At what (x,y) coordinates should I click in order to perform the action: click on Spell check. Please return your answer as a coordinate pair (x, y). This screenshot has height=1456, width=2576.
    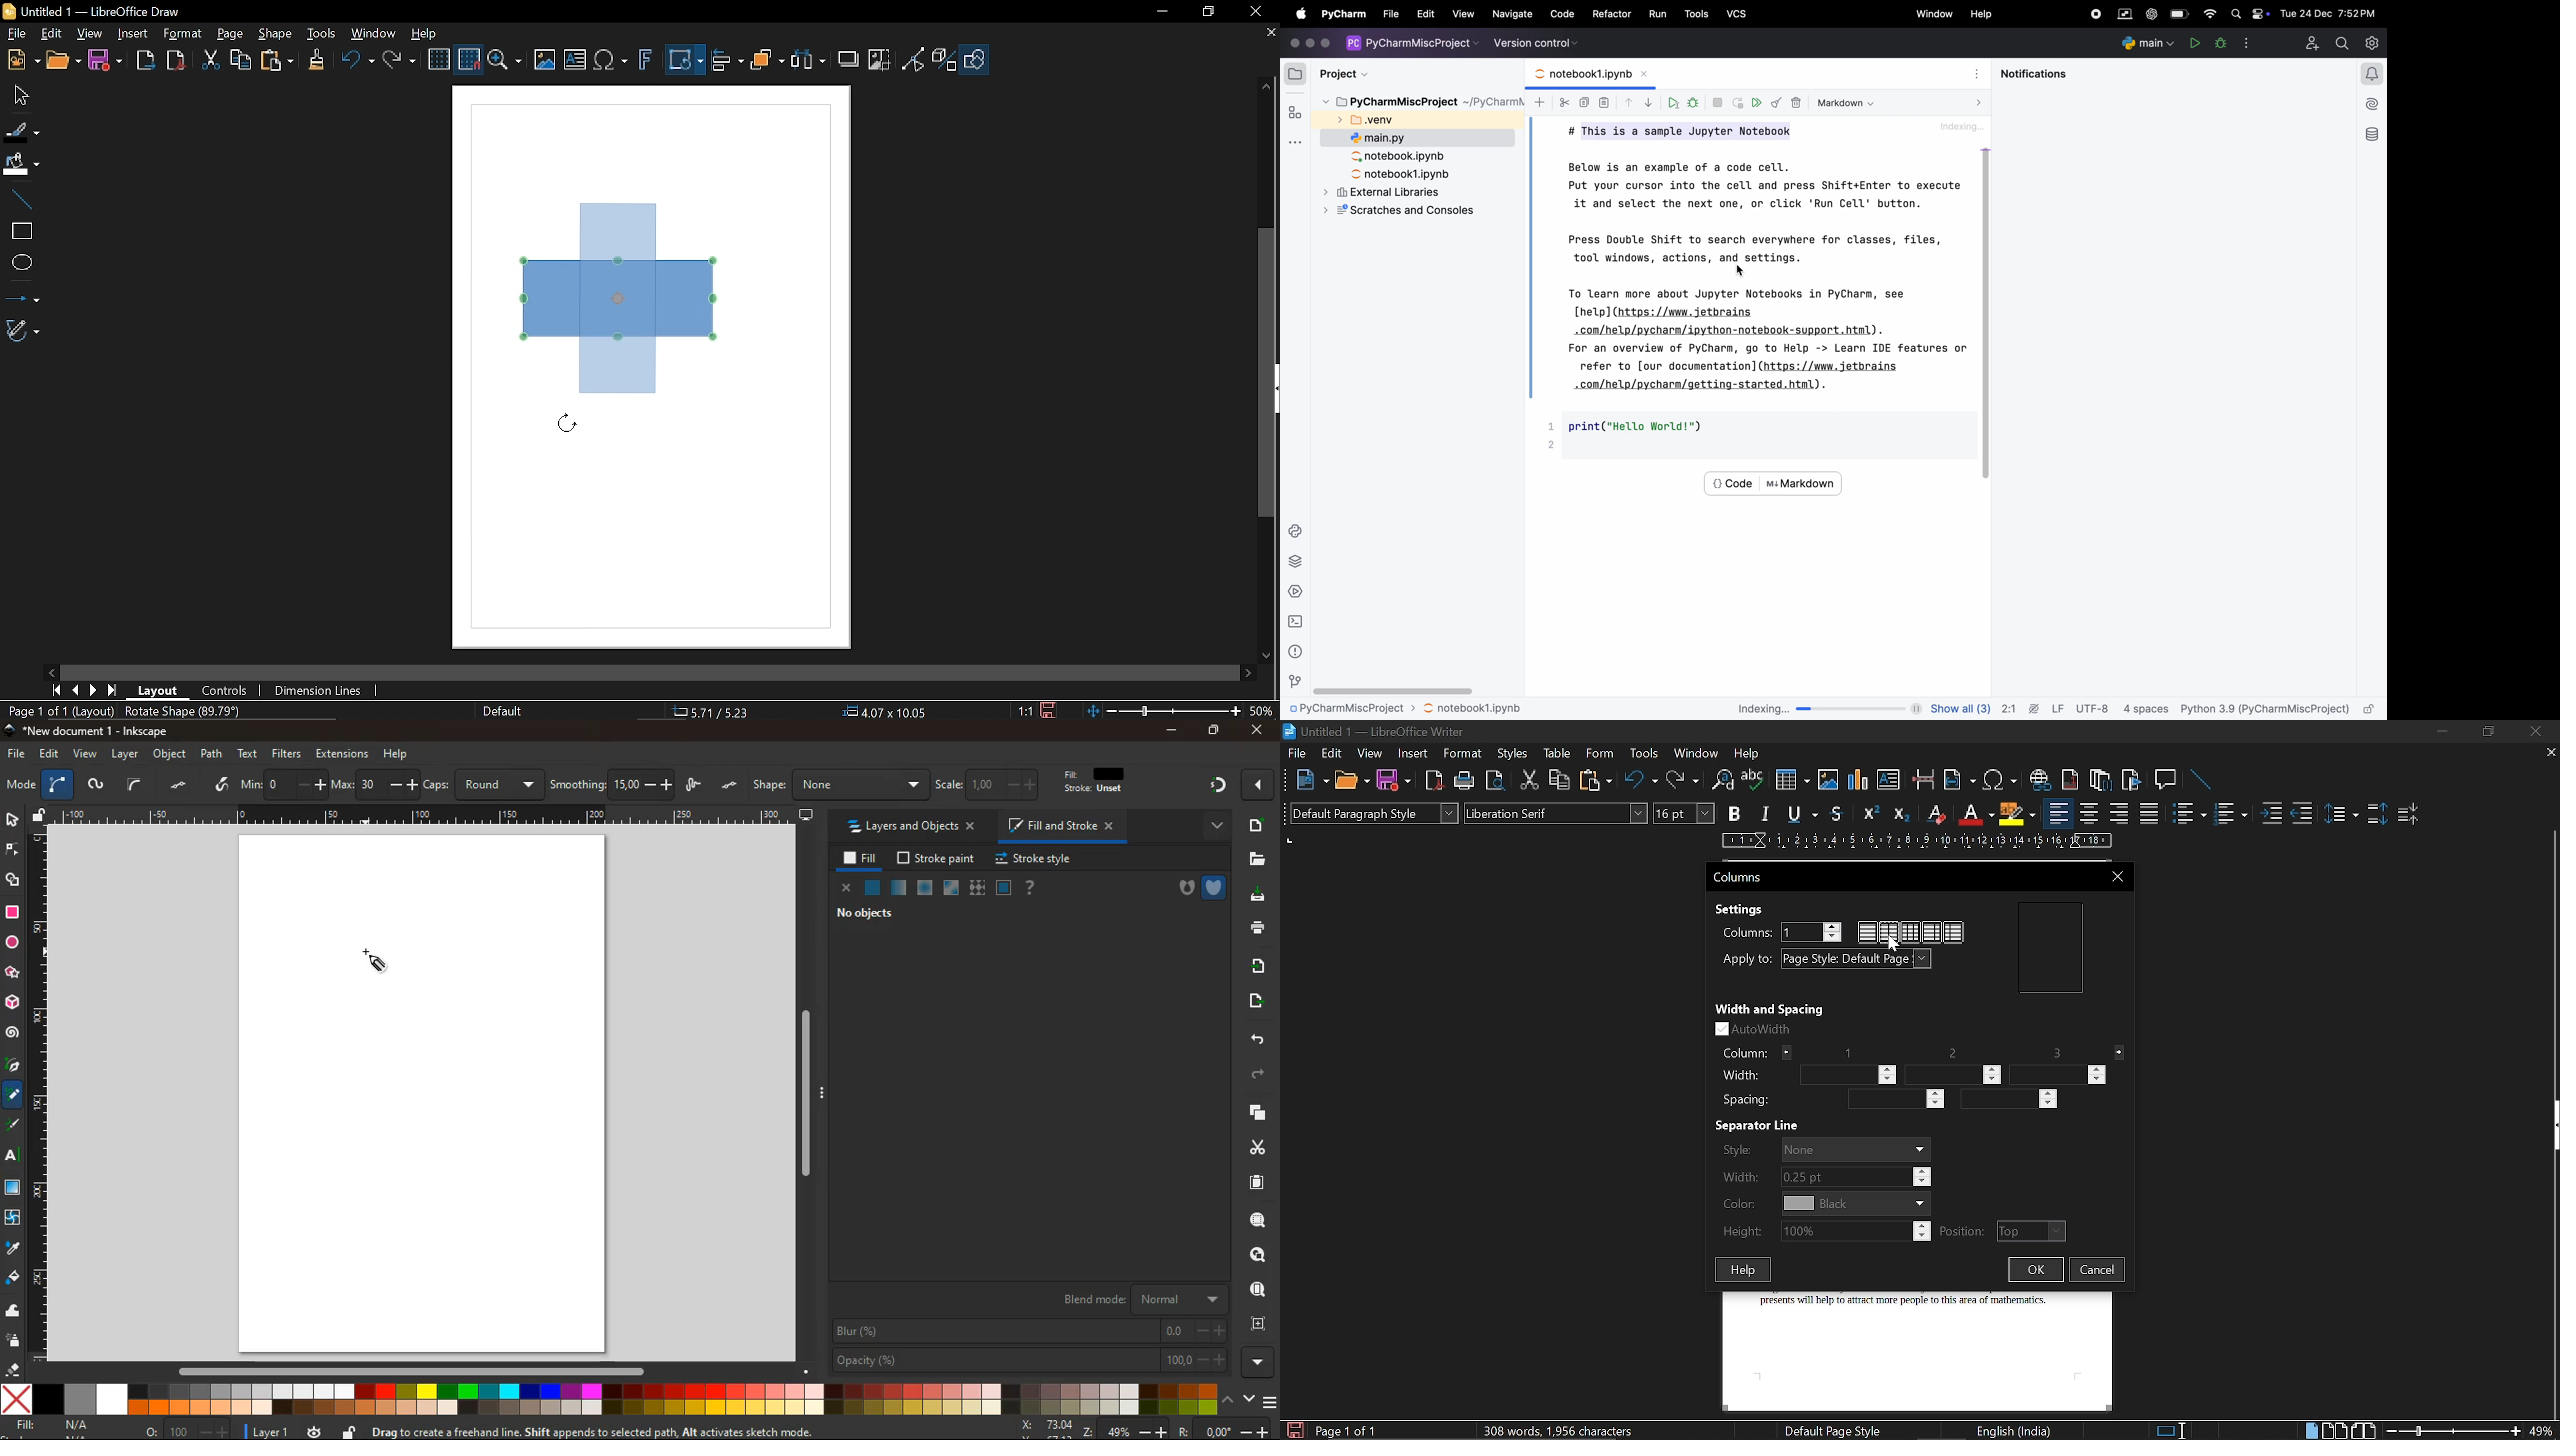
    Looking at the image, I should click on (1753, 779).